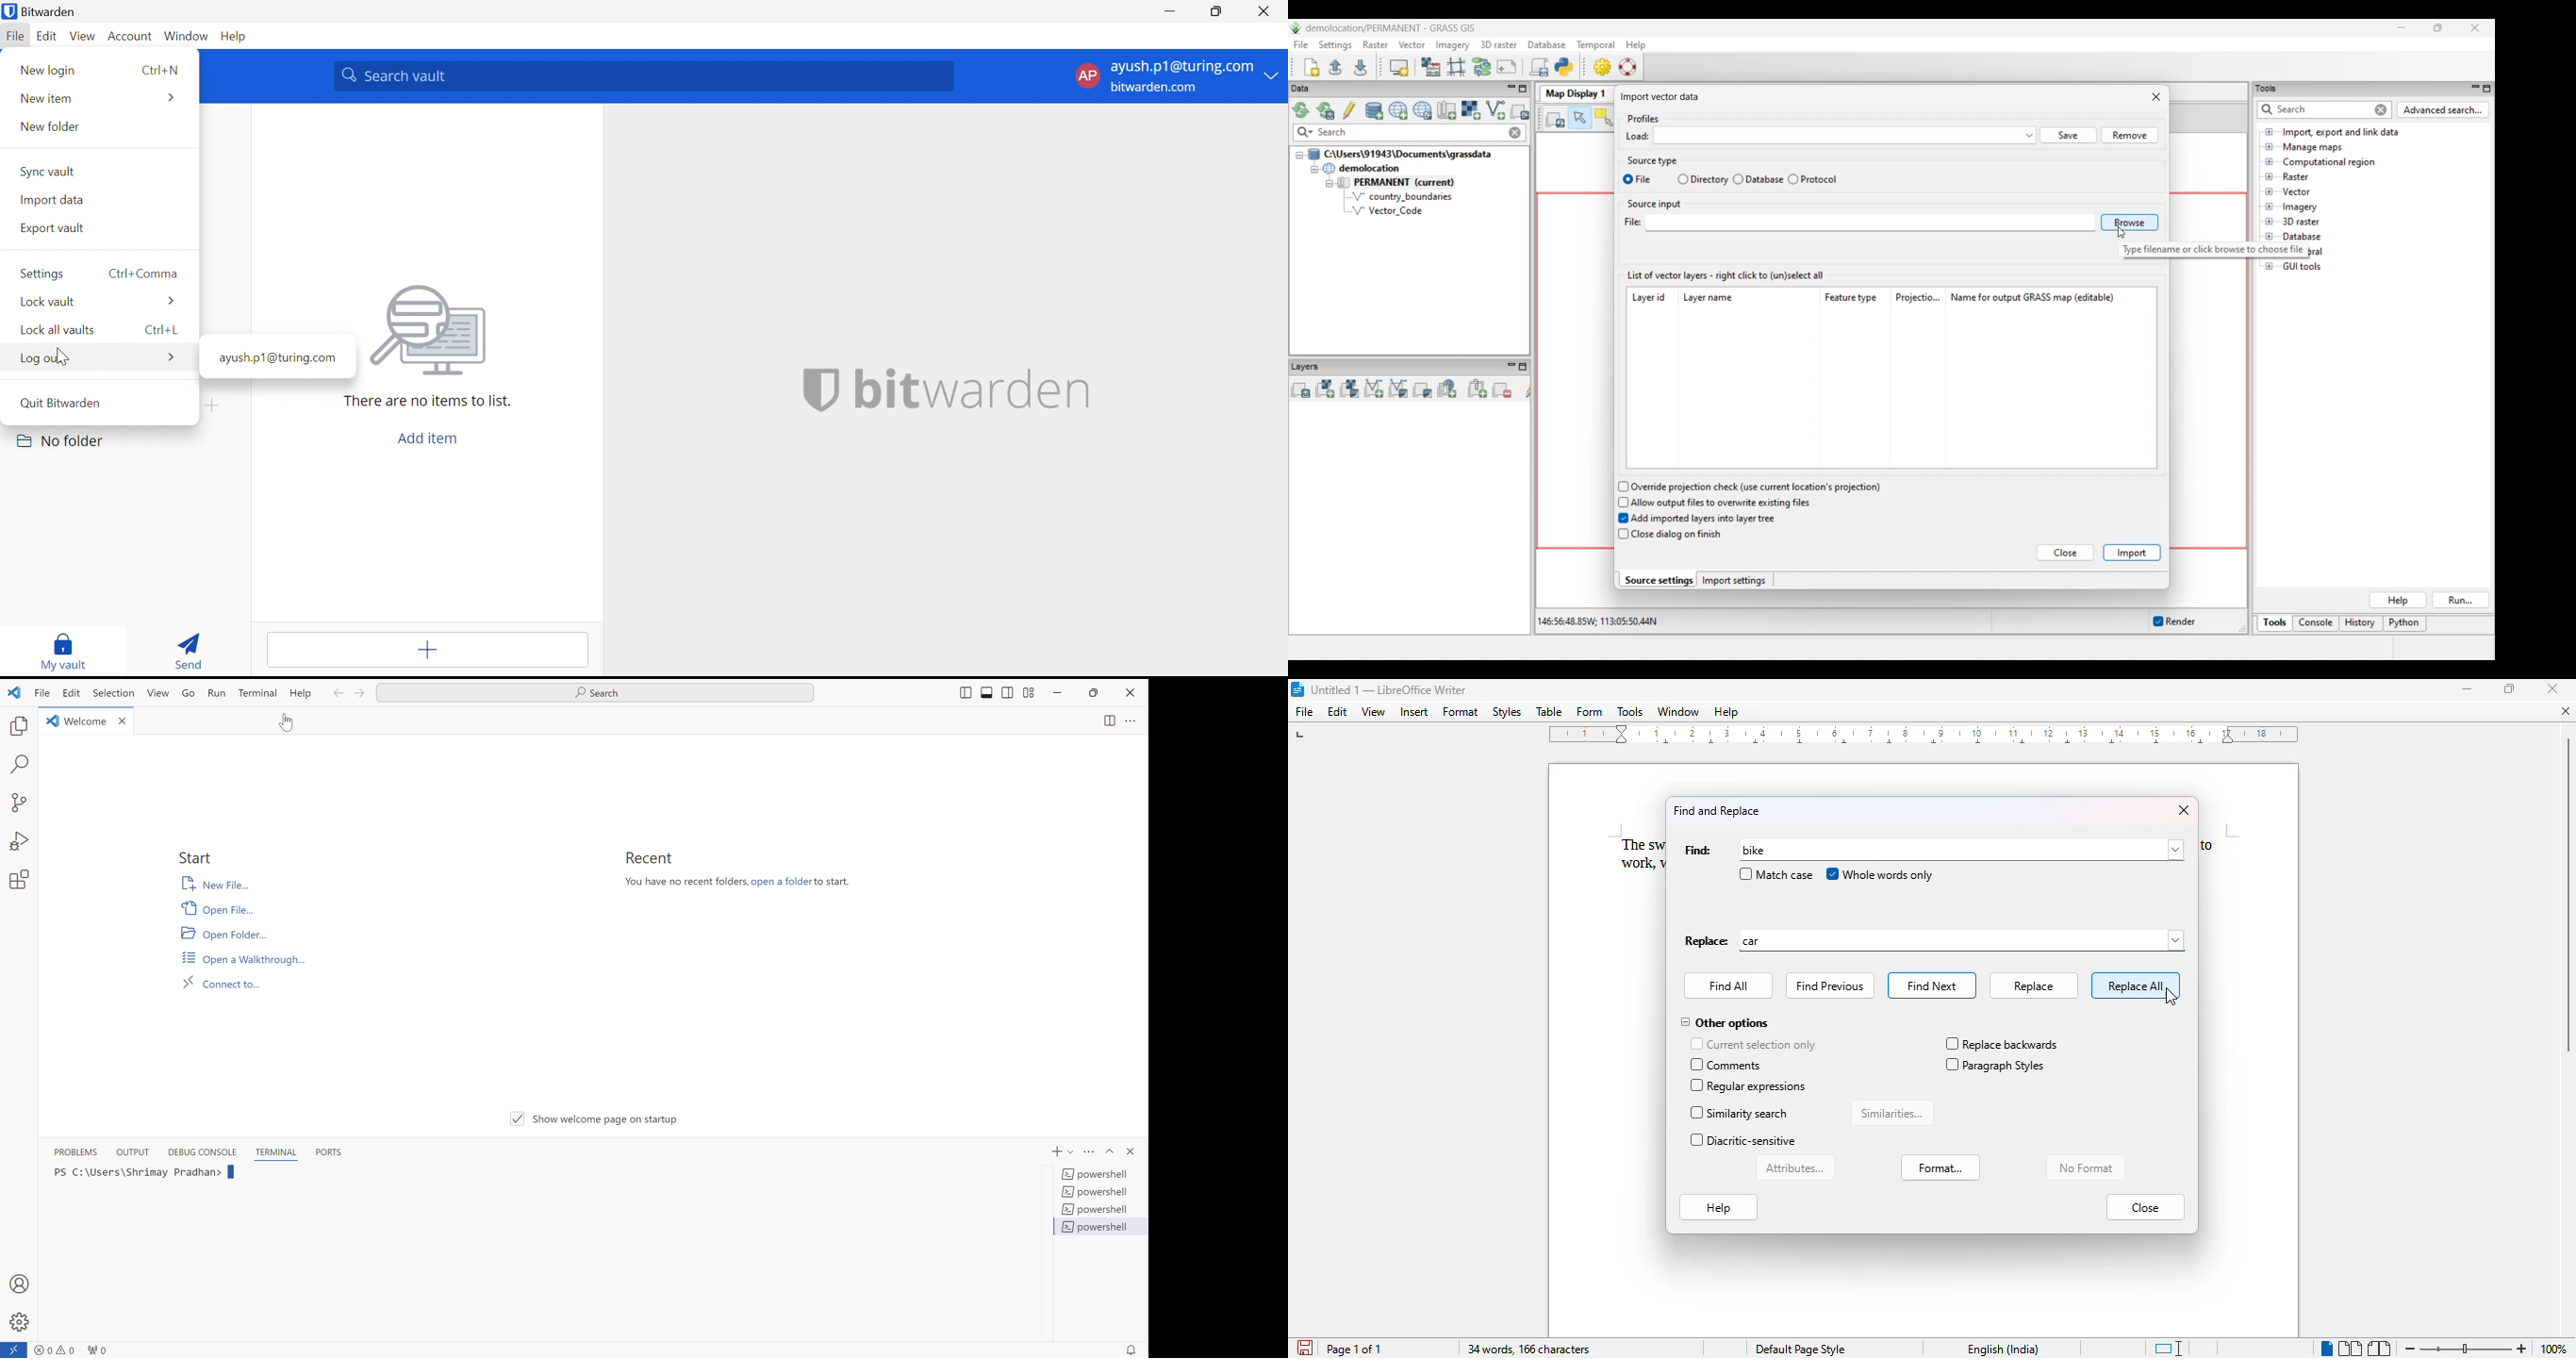 Image resolution: width=2576 pixels, height=1372 pixels. What do you see at coordinates (98, 1348) in the screenshot?
I see `network` at bounding box center [98, 1348].